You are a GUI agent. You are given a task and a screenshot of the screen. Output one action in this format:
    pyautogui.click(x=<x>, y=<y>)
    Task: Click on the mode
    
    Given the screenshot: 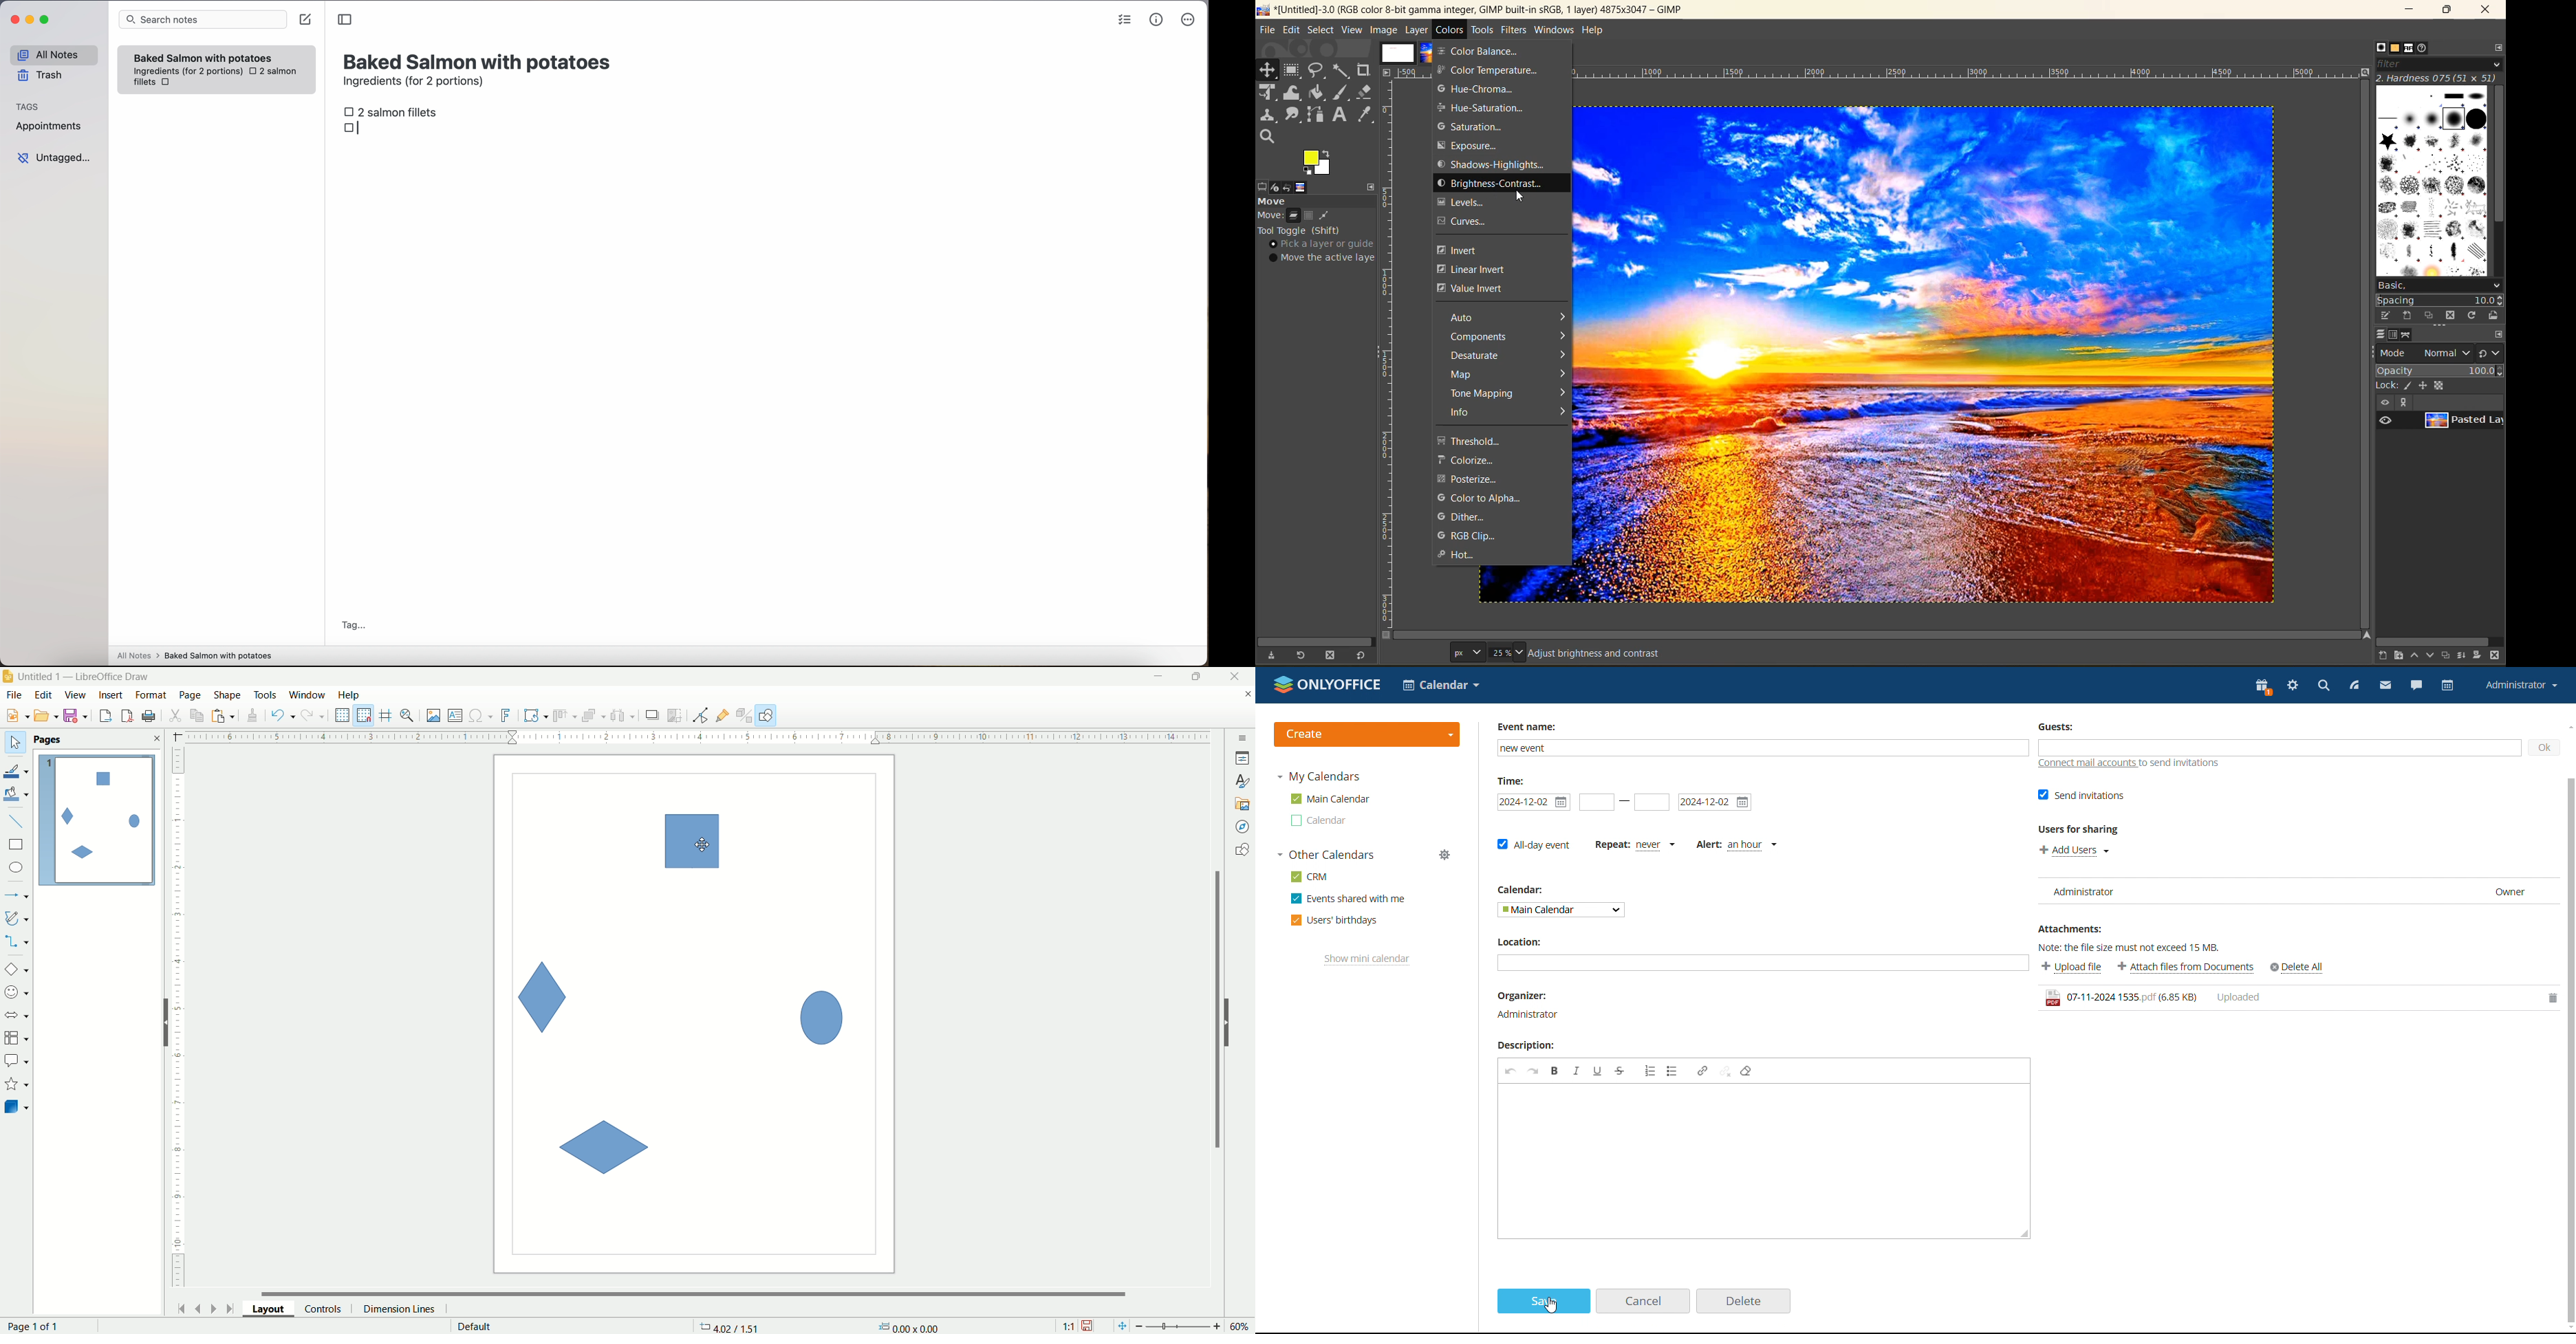 What is the action you would take?
    pyautogui.click(x=2426, y=352)
    